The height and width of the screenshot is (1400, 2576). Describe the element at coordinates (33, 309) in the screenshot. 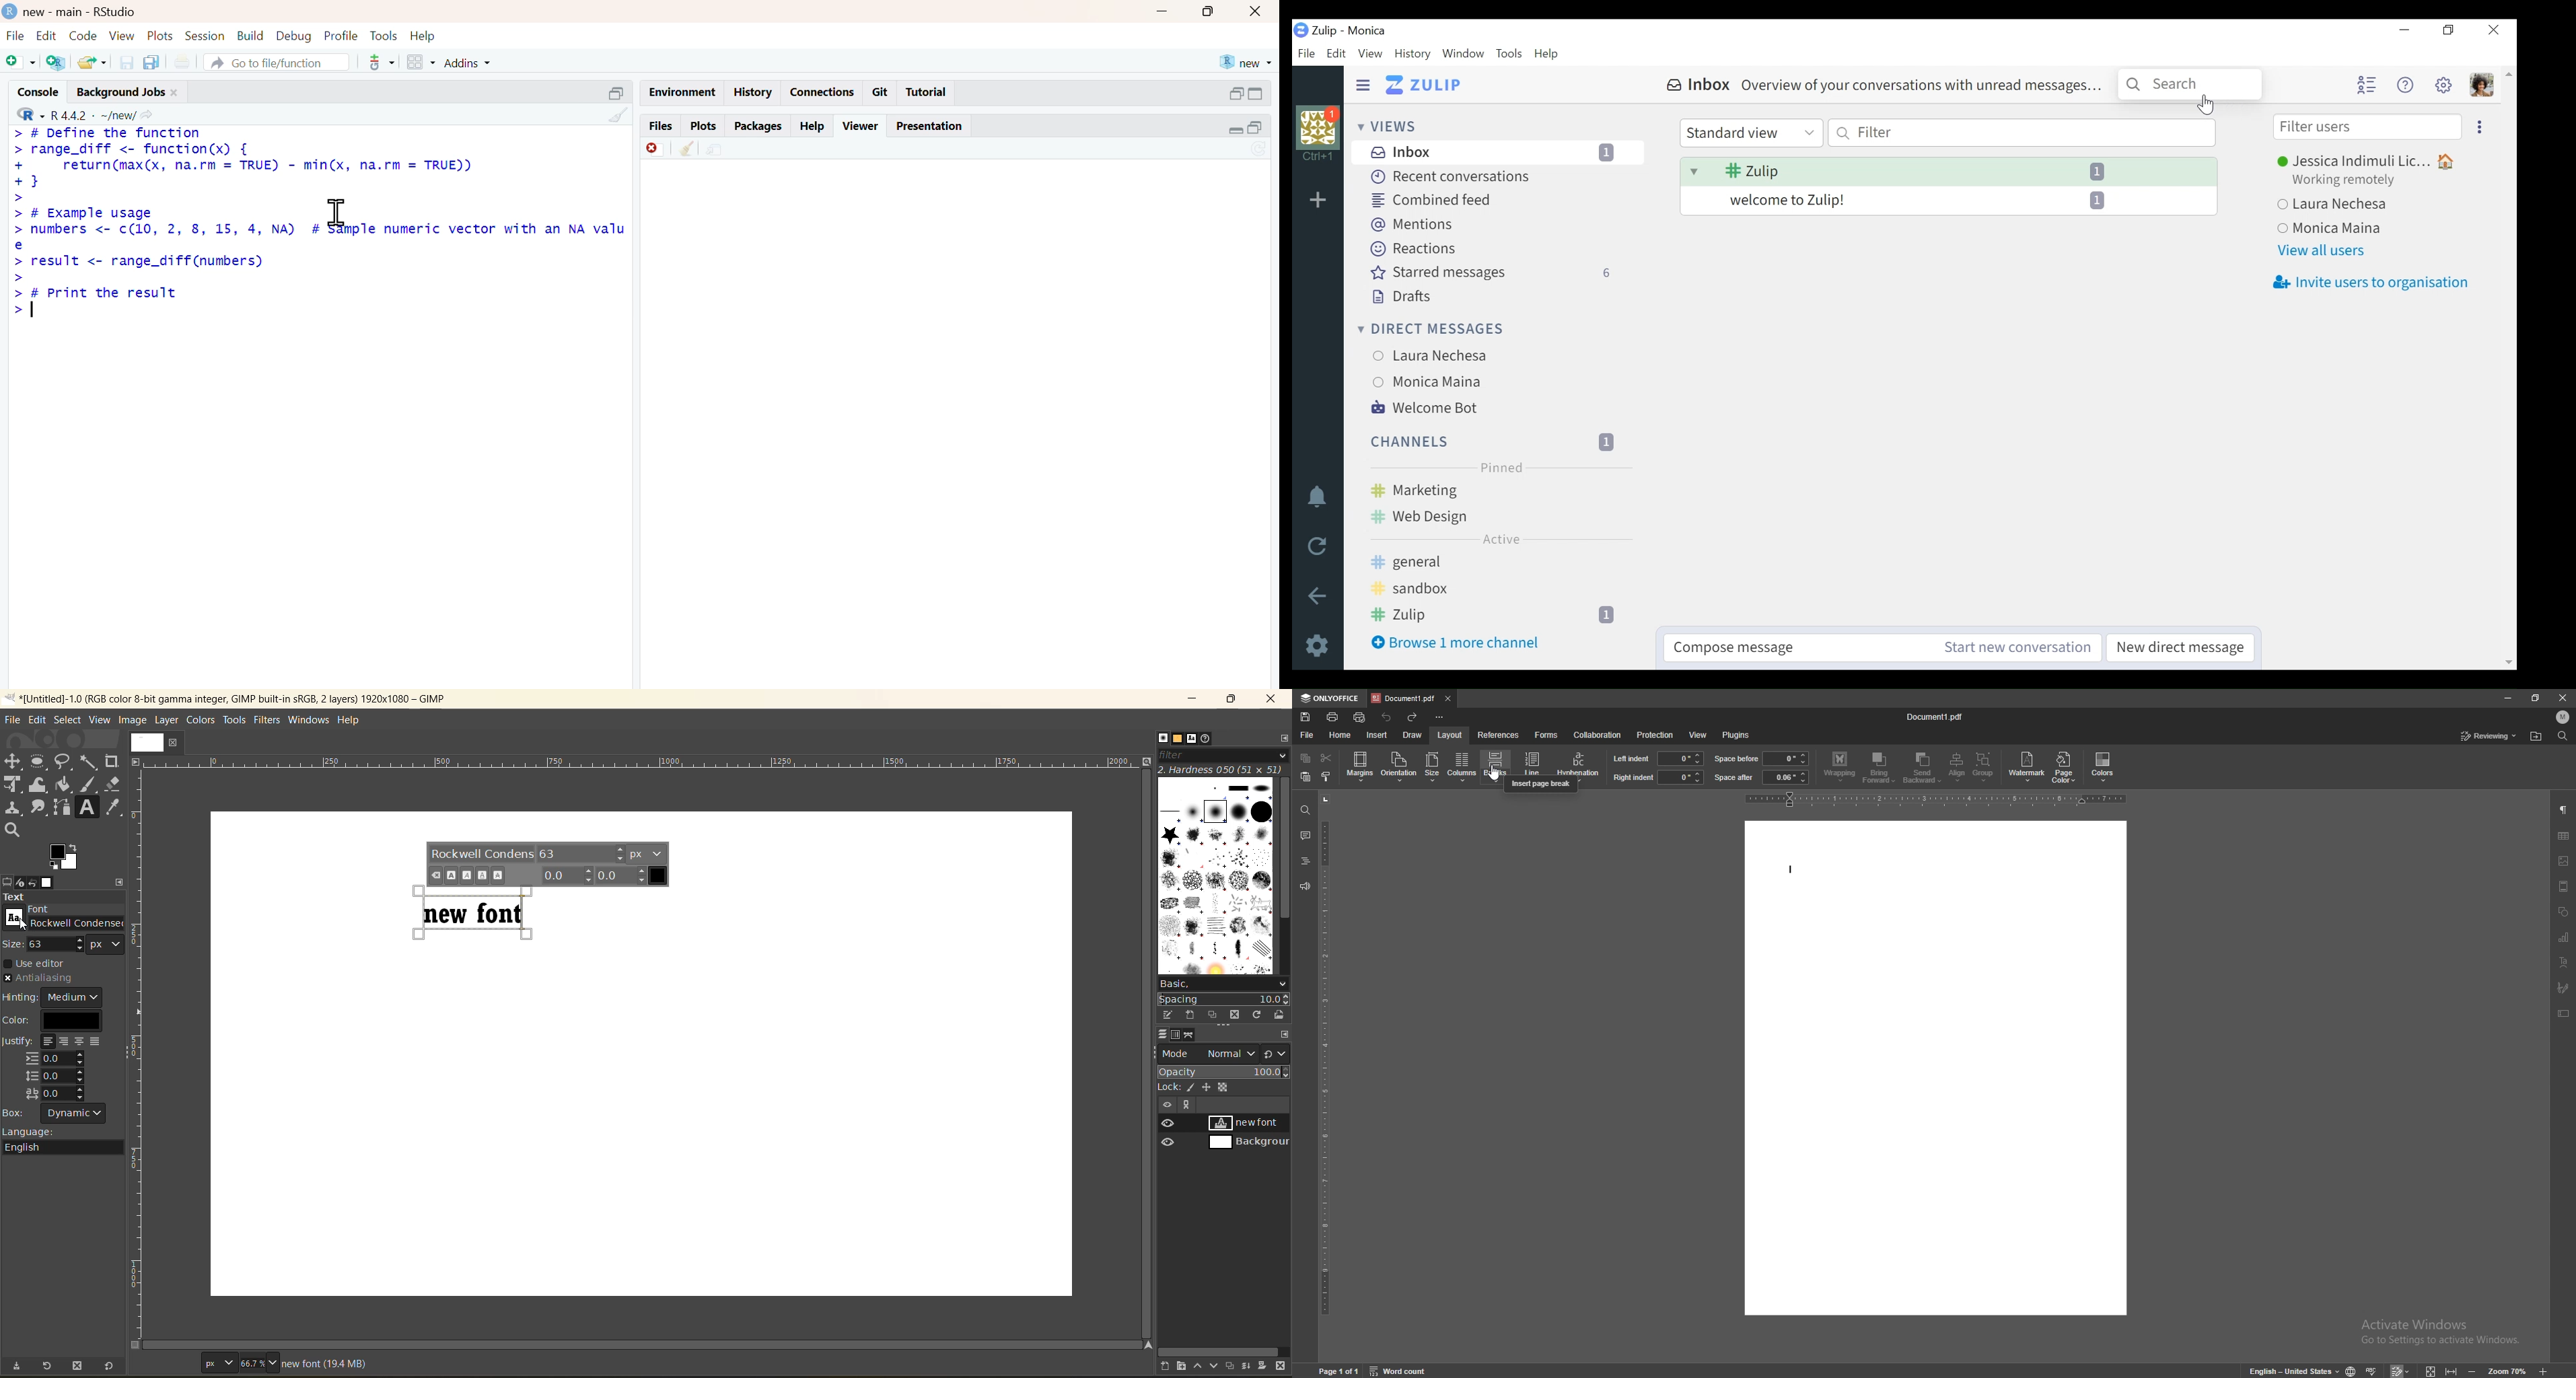

I see `typing indicator` at that location.